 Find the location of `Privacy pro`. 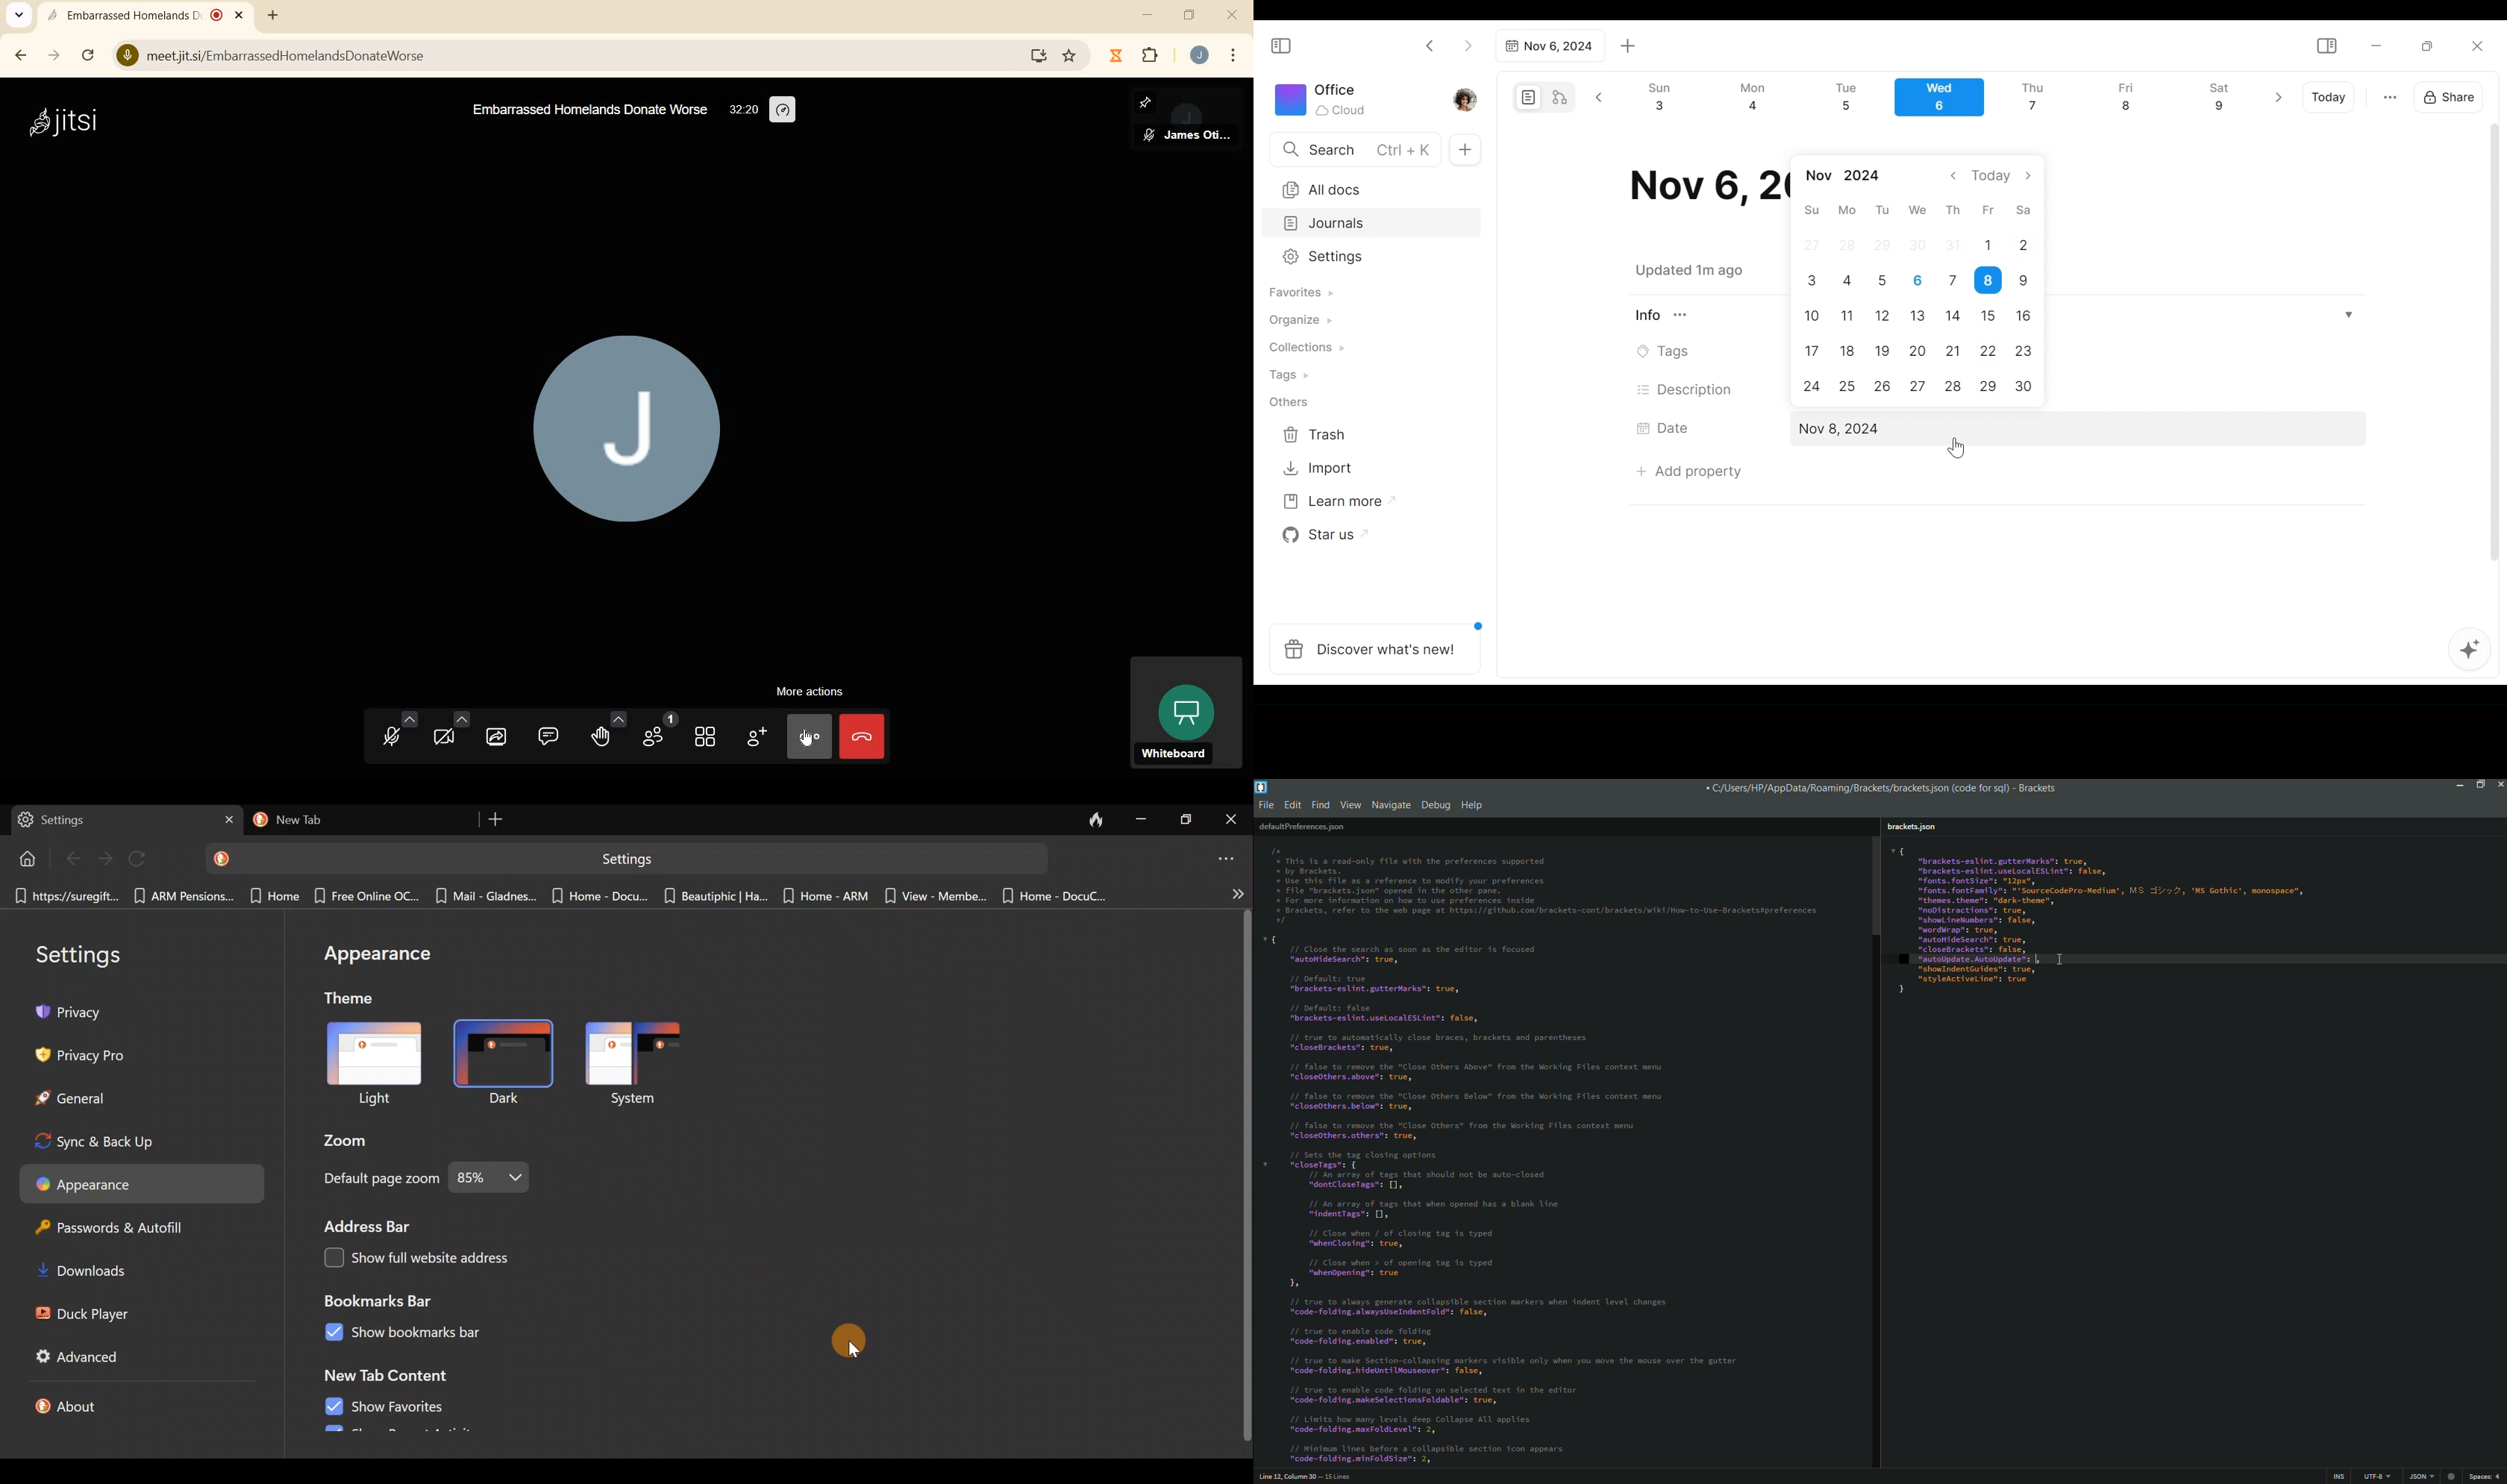

Privacy pro is located at coordinates (72, 1052).